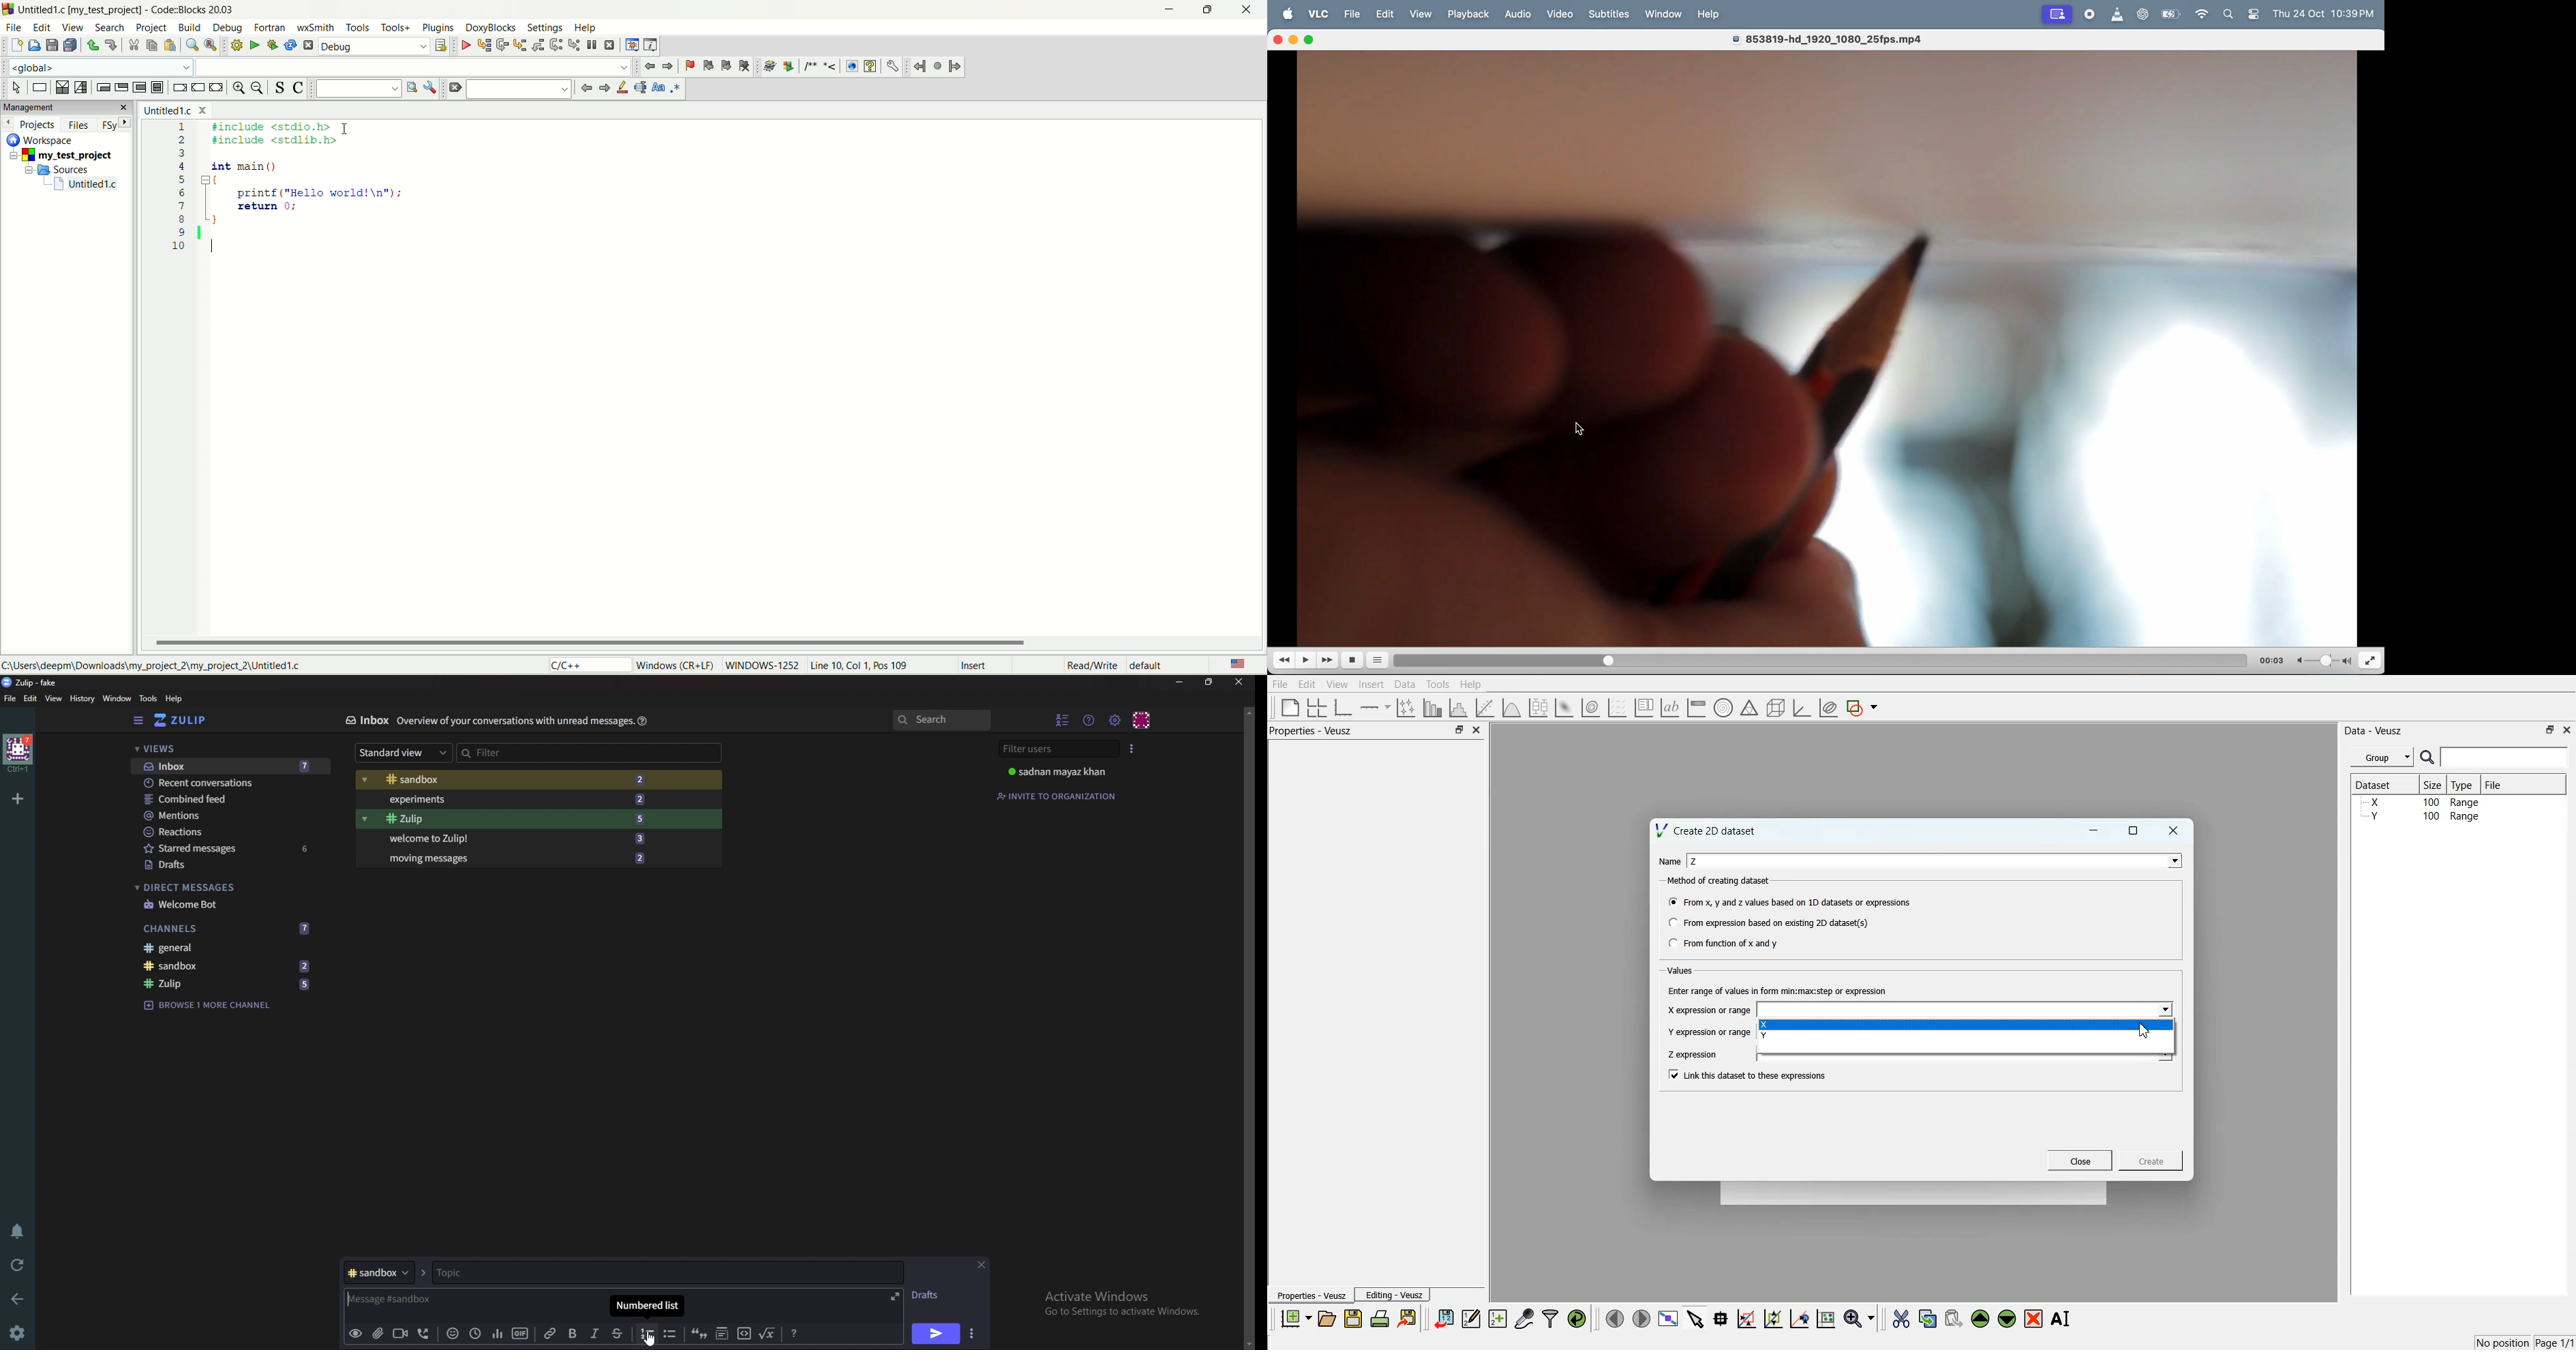 This screenshot has width=2576, height=1372. What do you see at coordinates (1133, 748) in the screenshot?
I see `User list style` at bounding box center [1133, 748].